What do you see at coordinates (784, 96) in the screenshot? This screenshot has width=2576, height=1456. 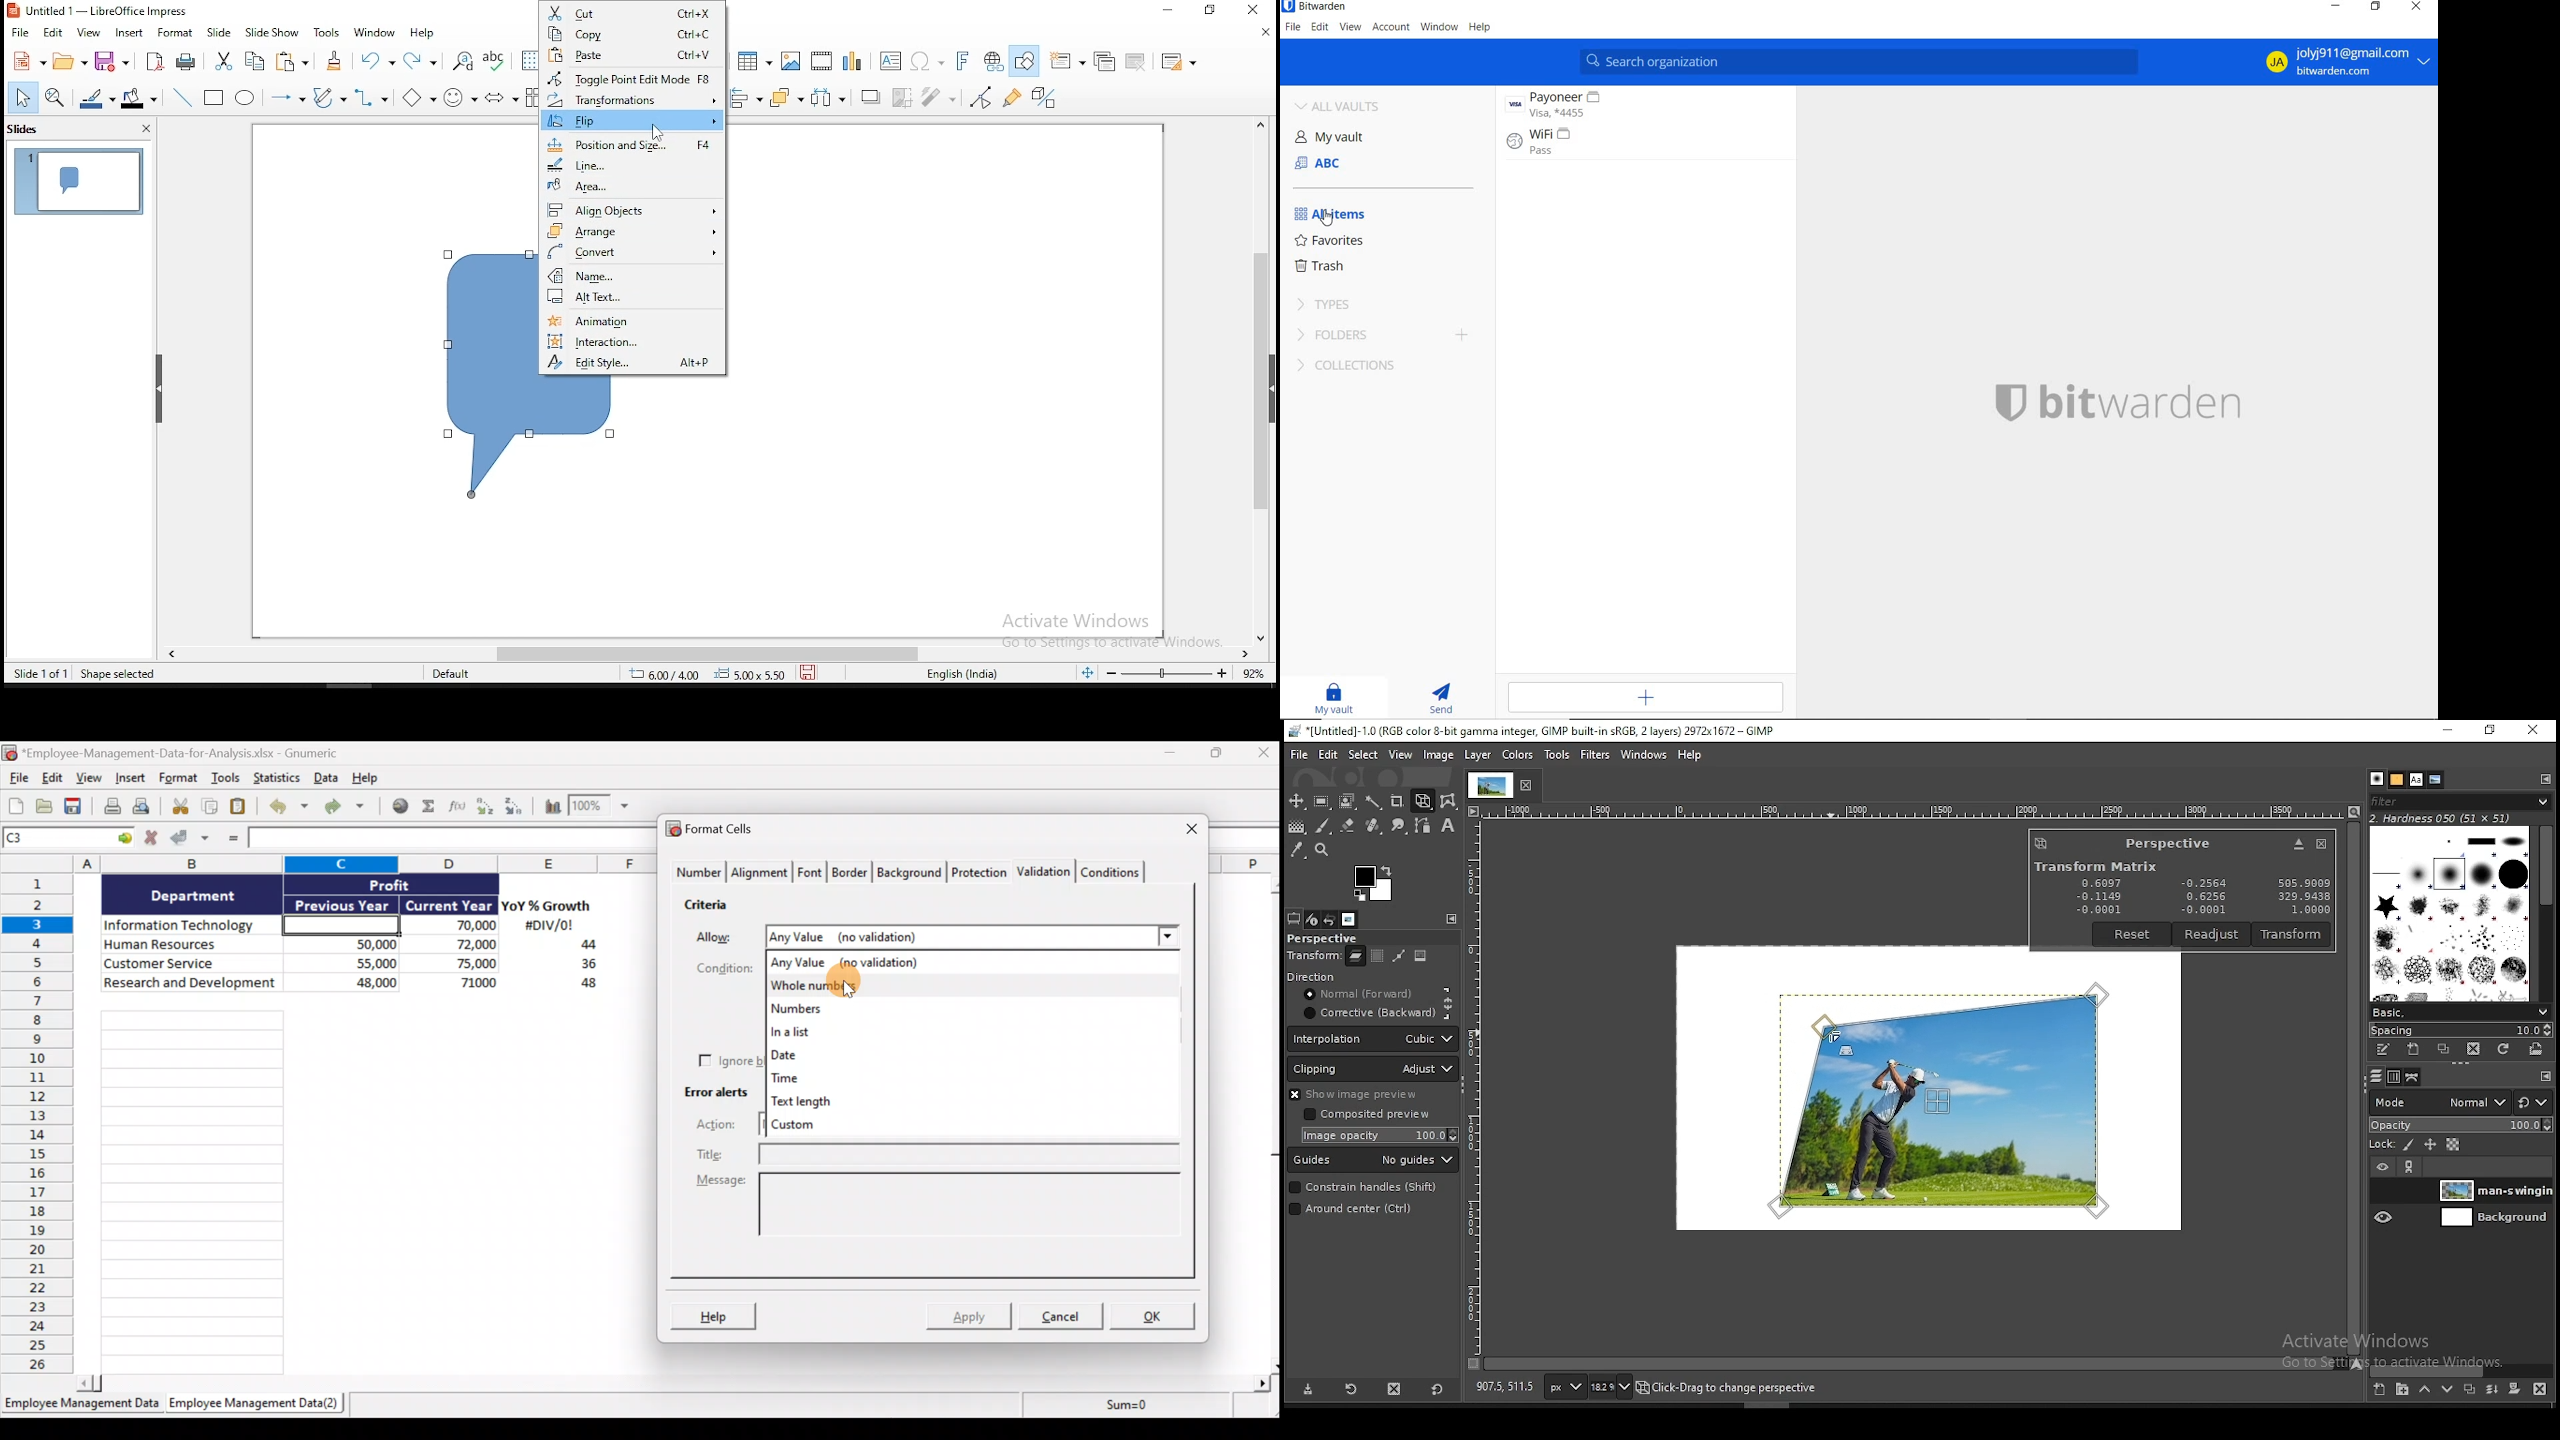 I see `arrange` at bounding box center [784, 96].